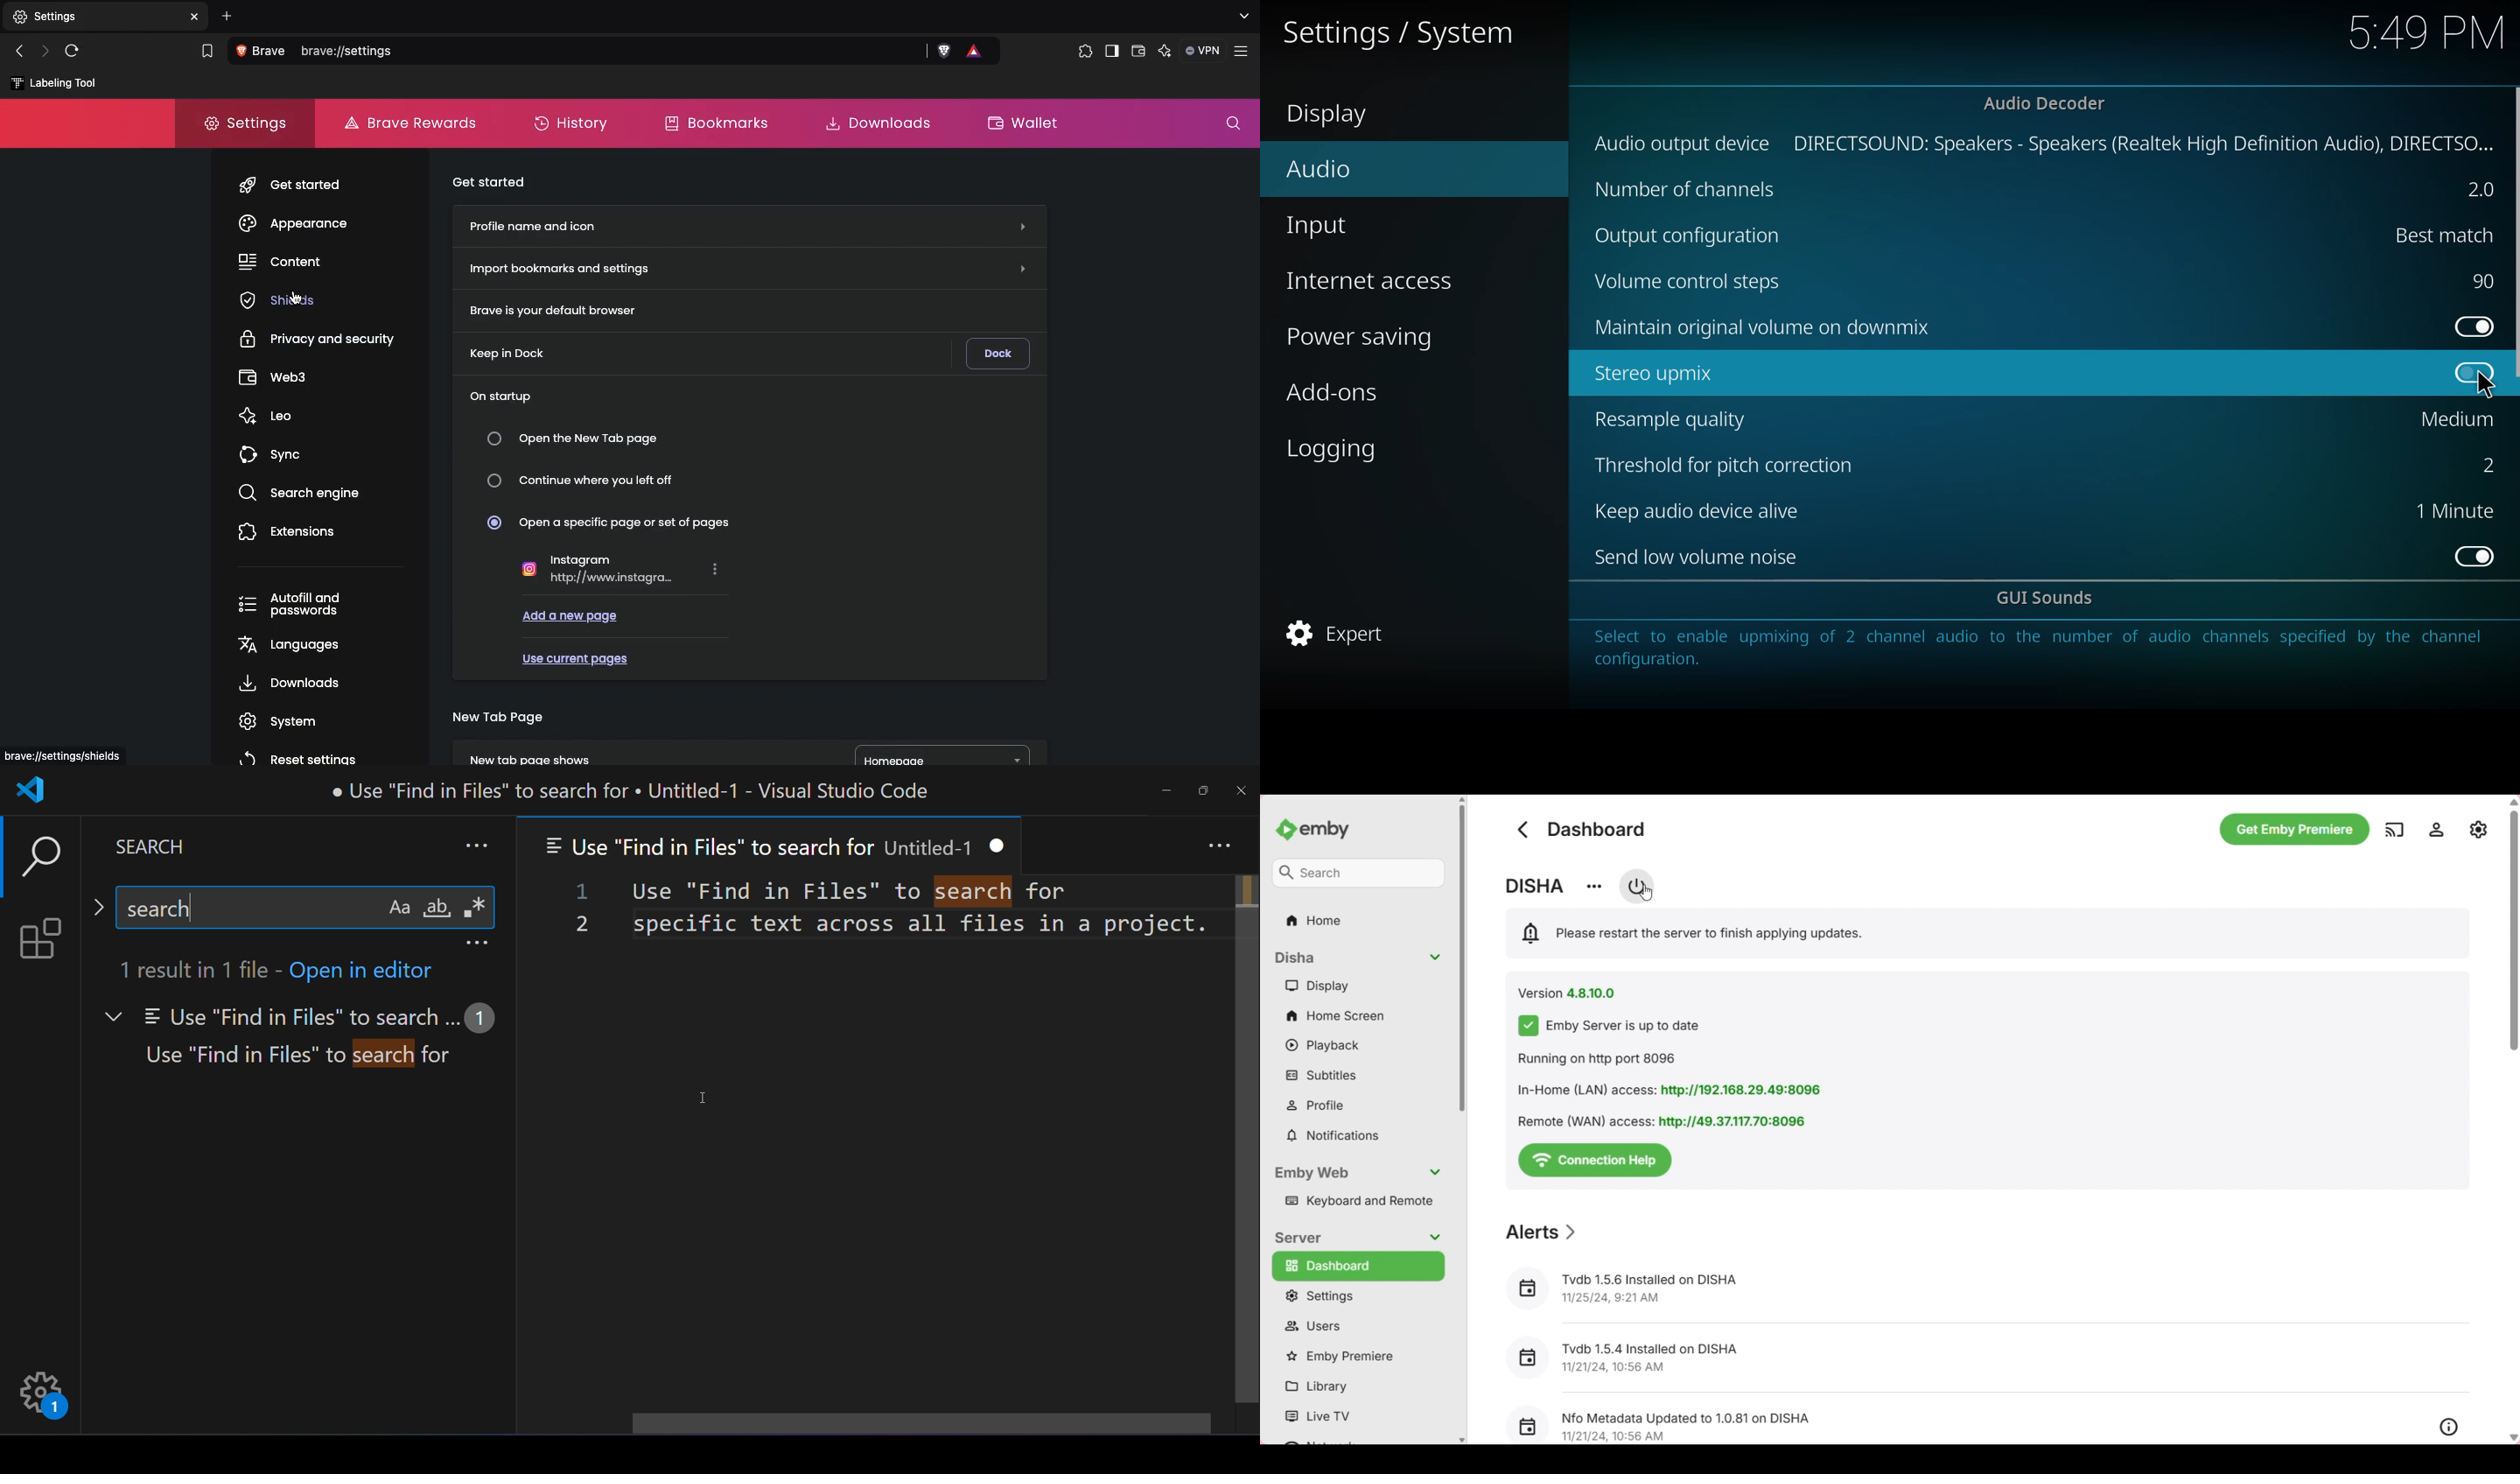 The height and width of the screenshot is (1484, 2520). What do you see at coordinates (2456, 509) in the screenshot?
I see `1` at bounding box center [2456, 509].